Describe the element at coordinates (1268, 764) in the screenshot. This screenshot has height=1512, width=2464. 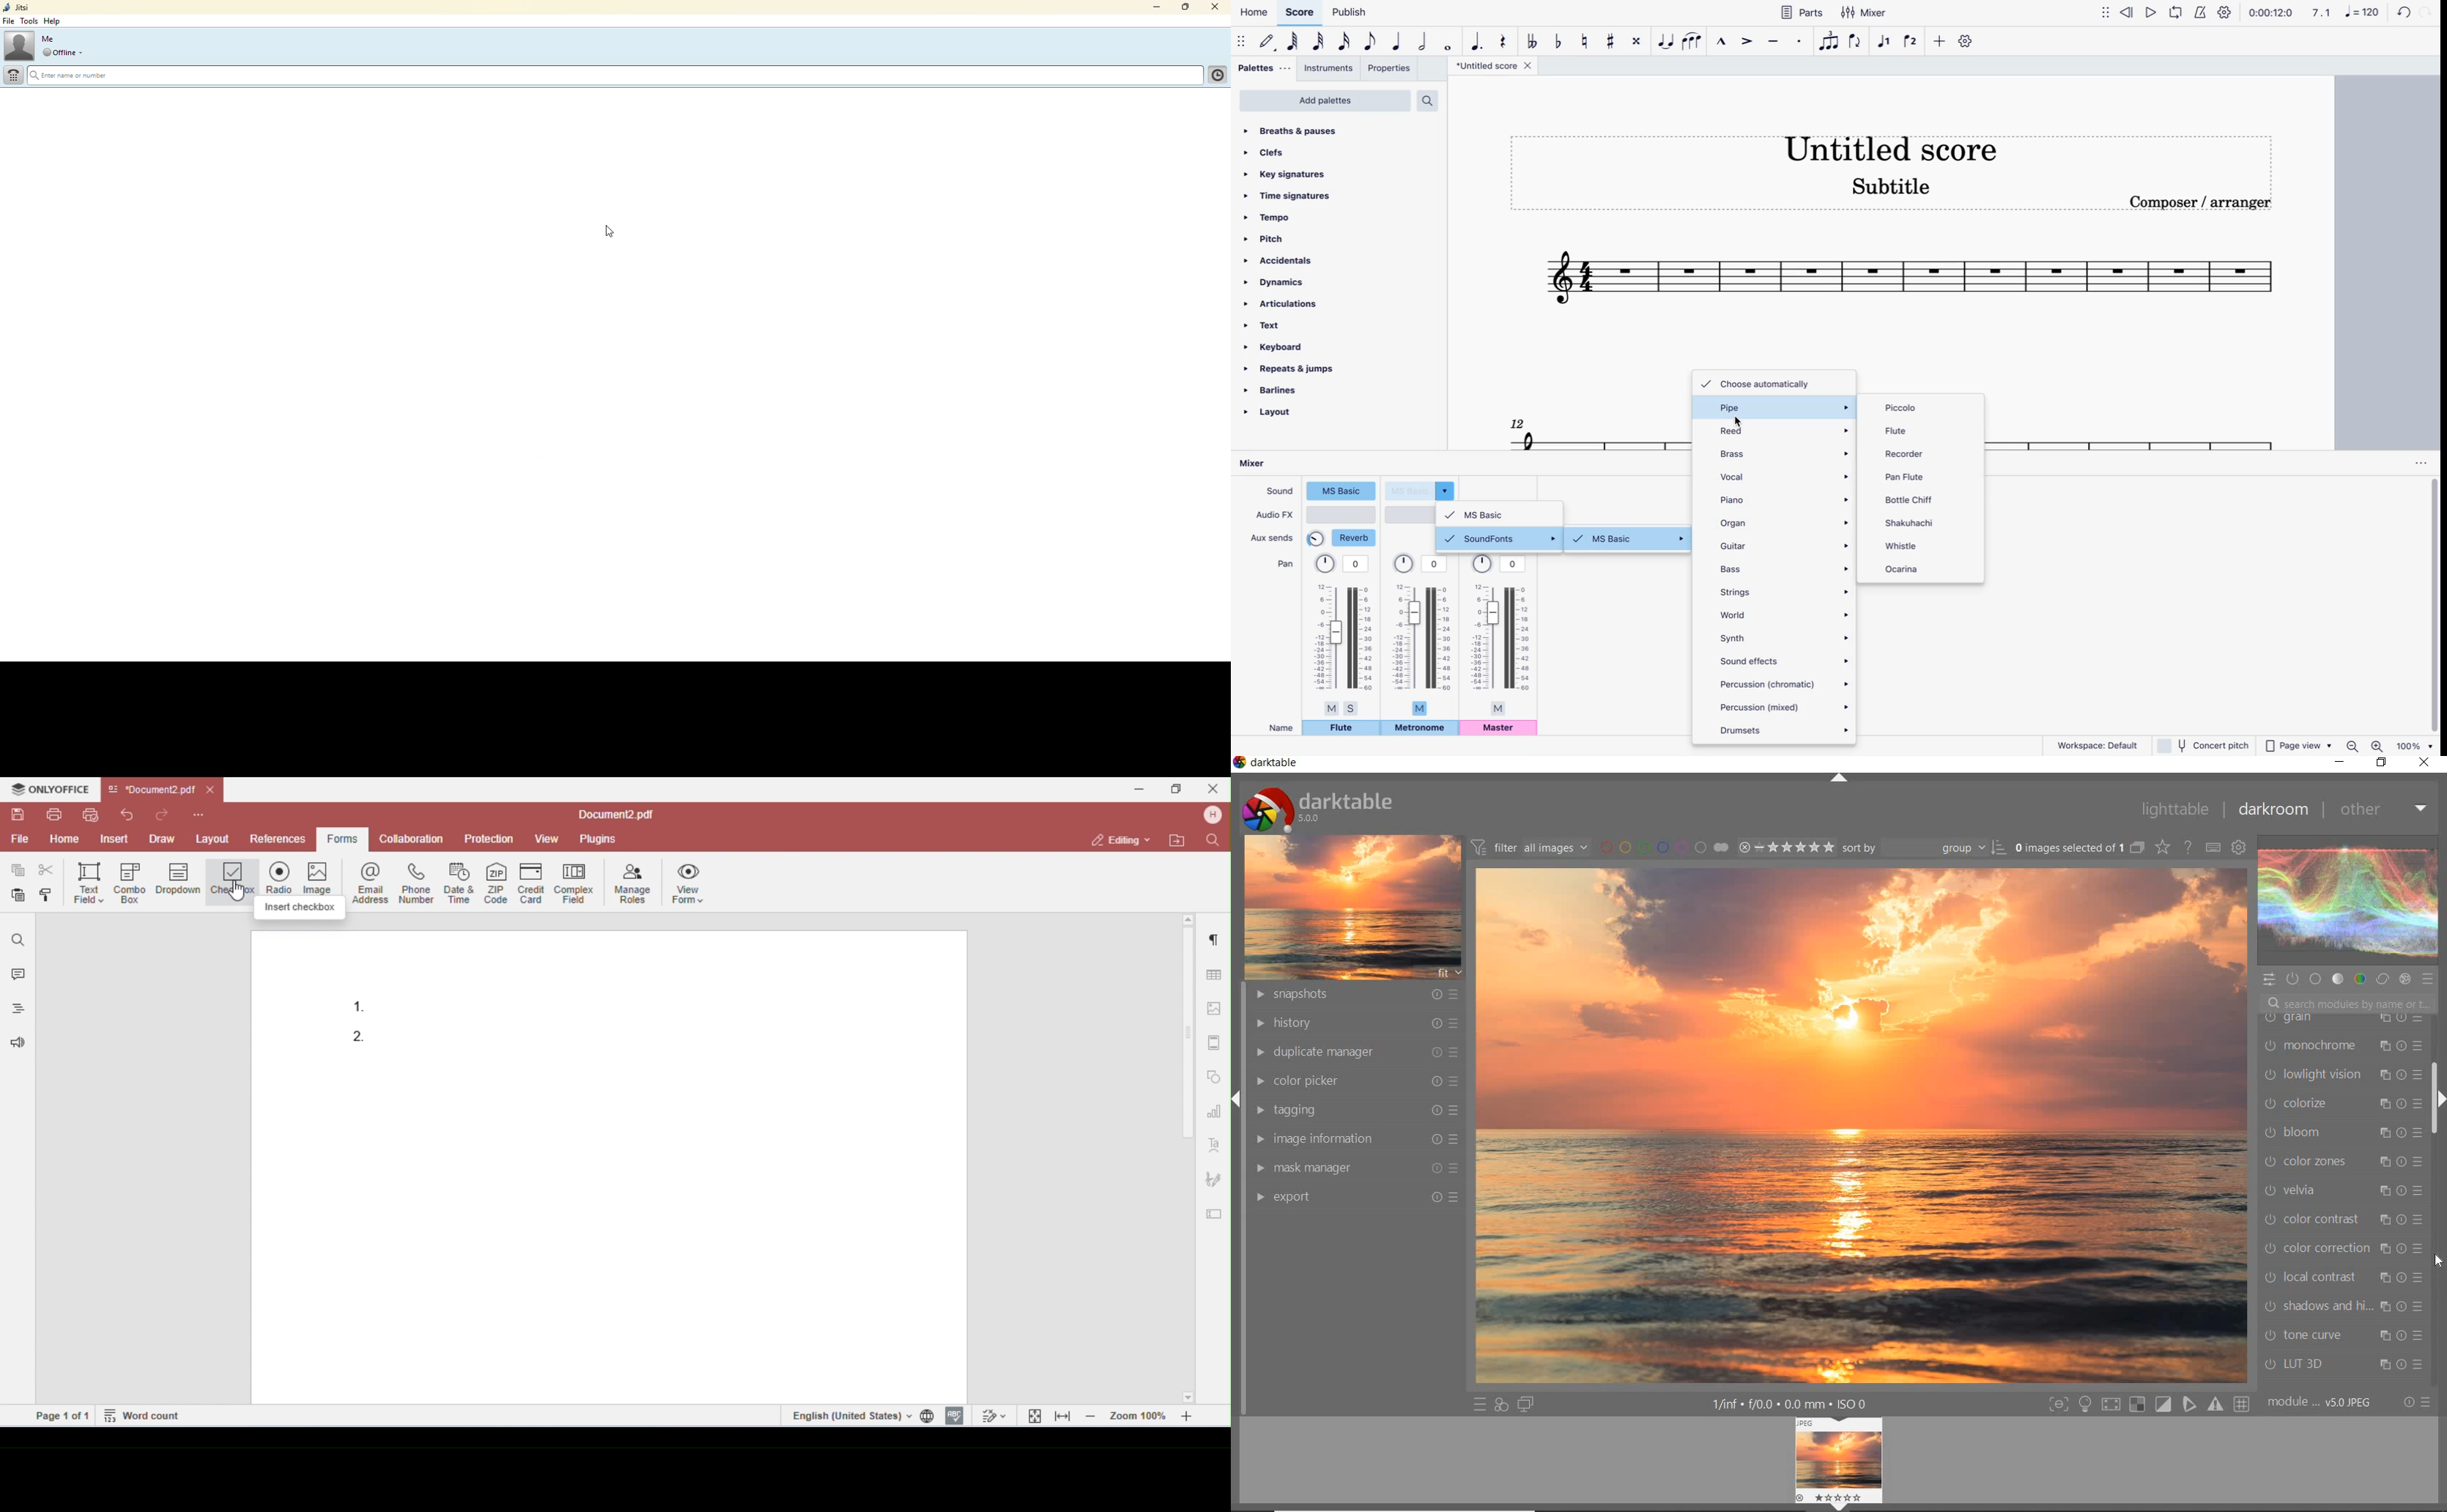
I see `darktable` at that location.